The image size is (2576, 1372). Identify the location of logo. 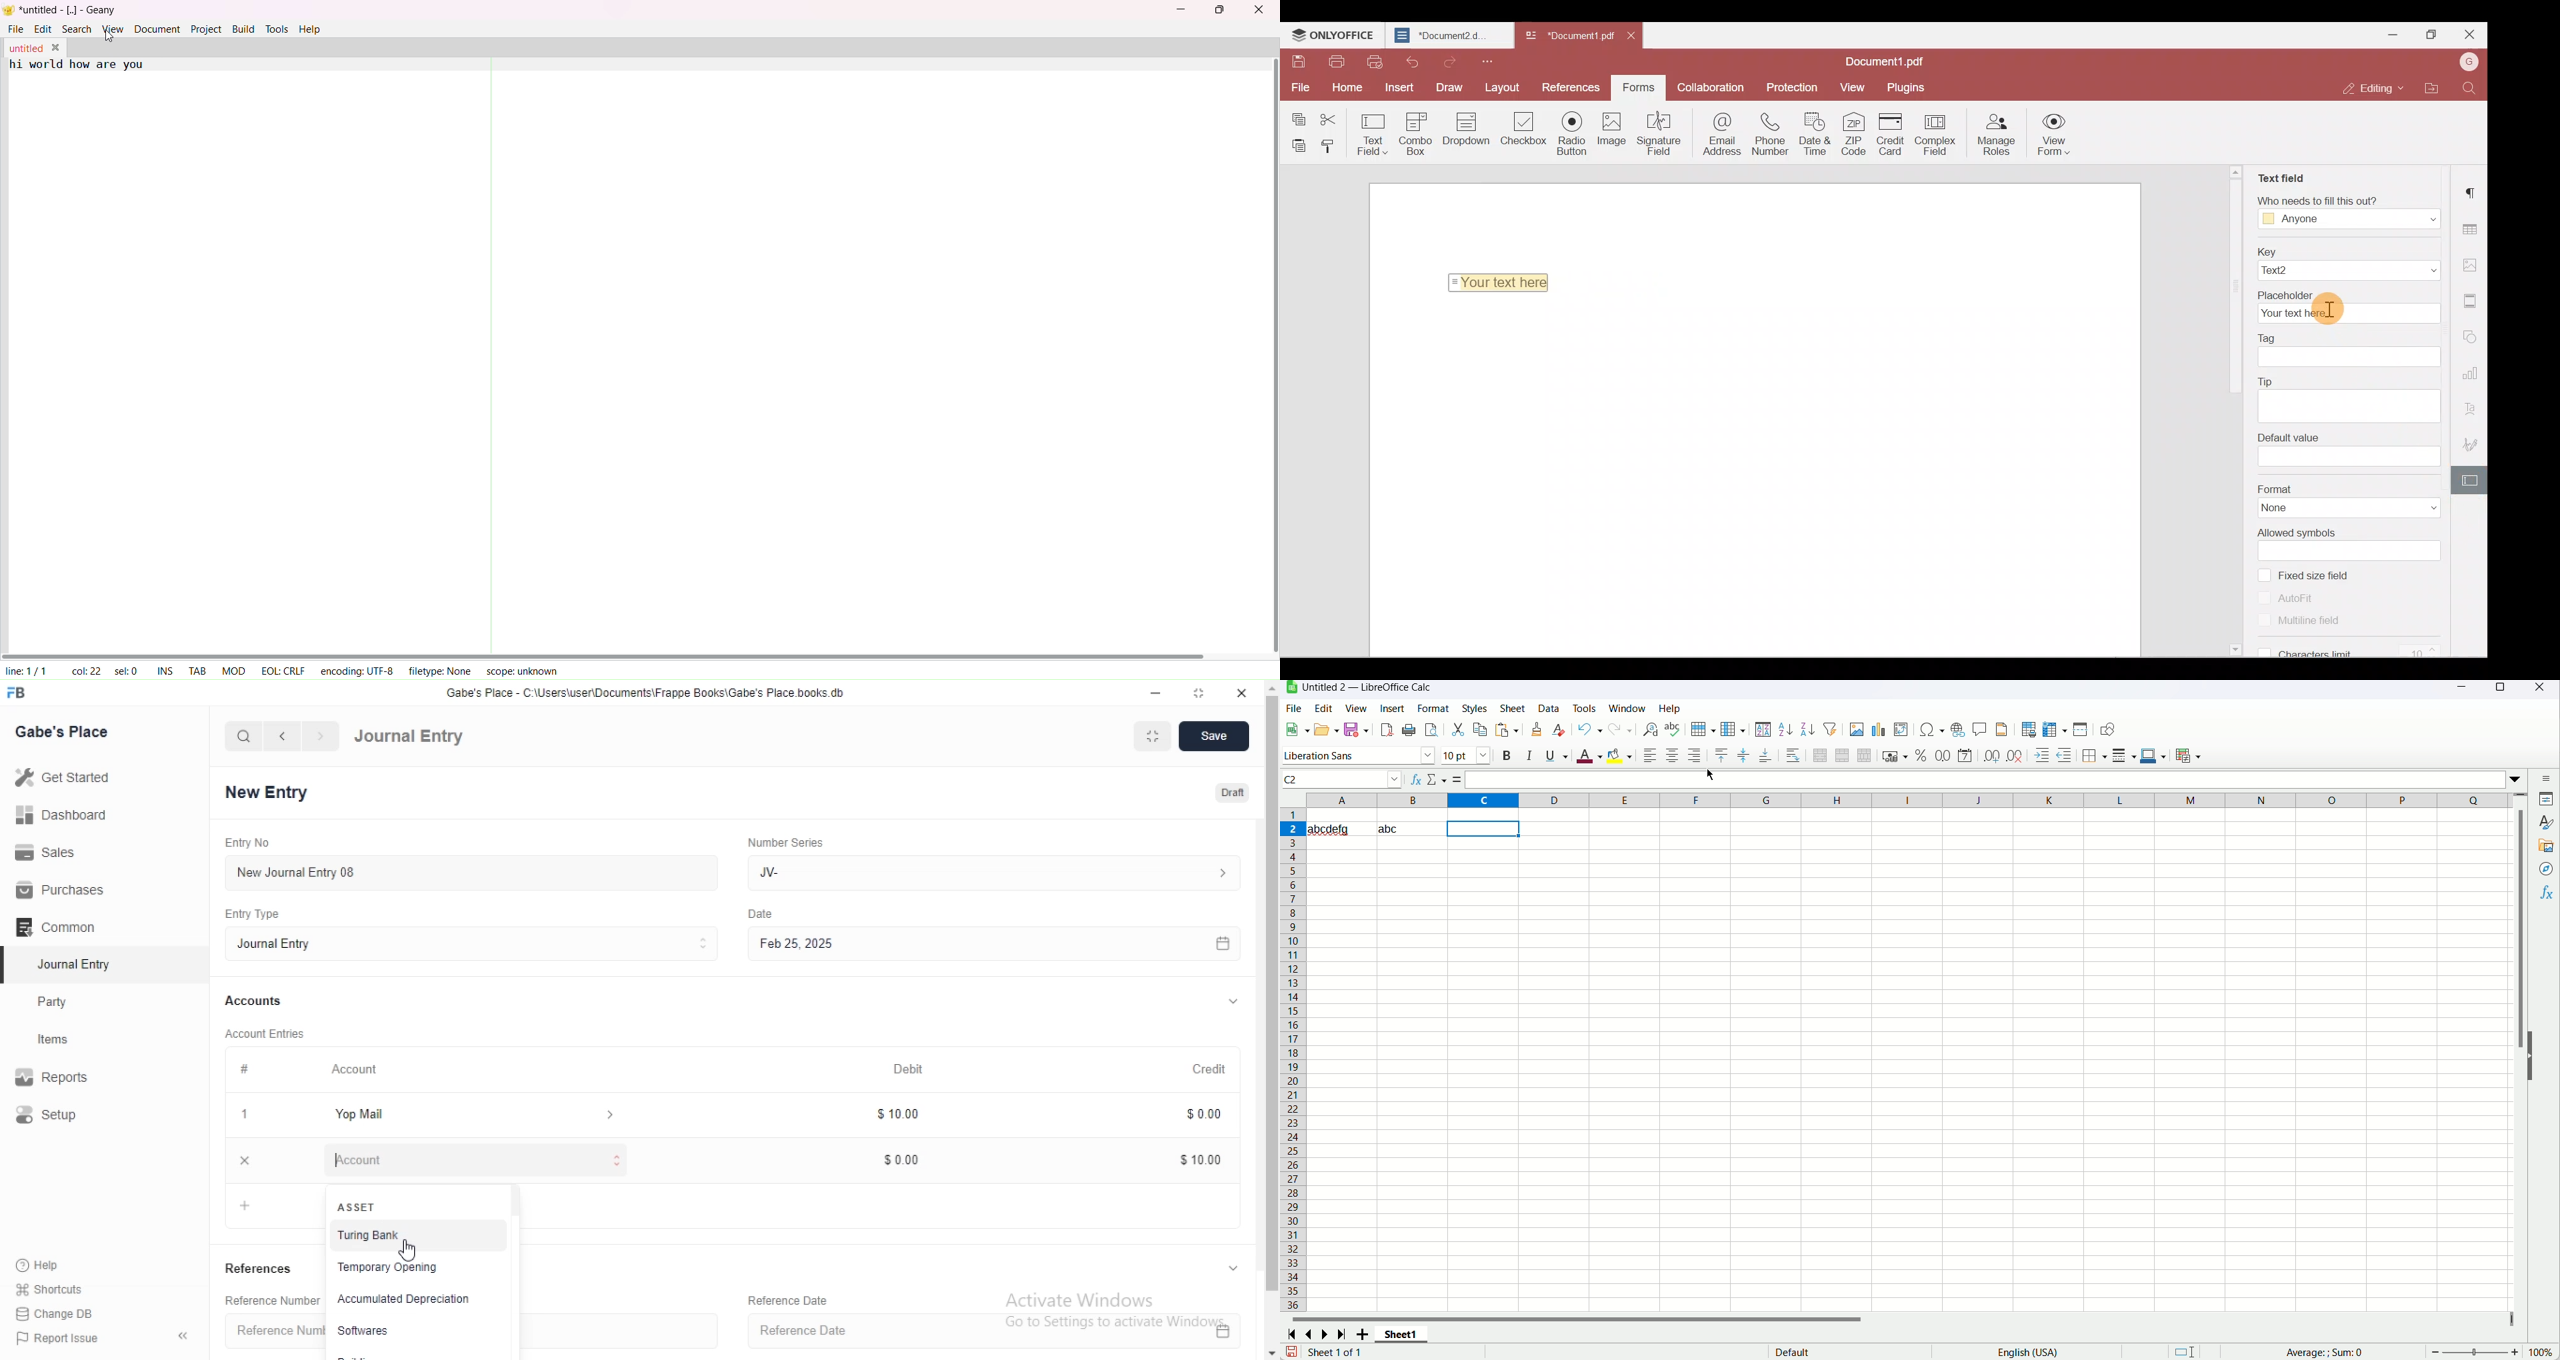
(10, 10).